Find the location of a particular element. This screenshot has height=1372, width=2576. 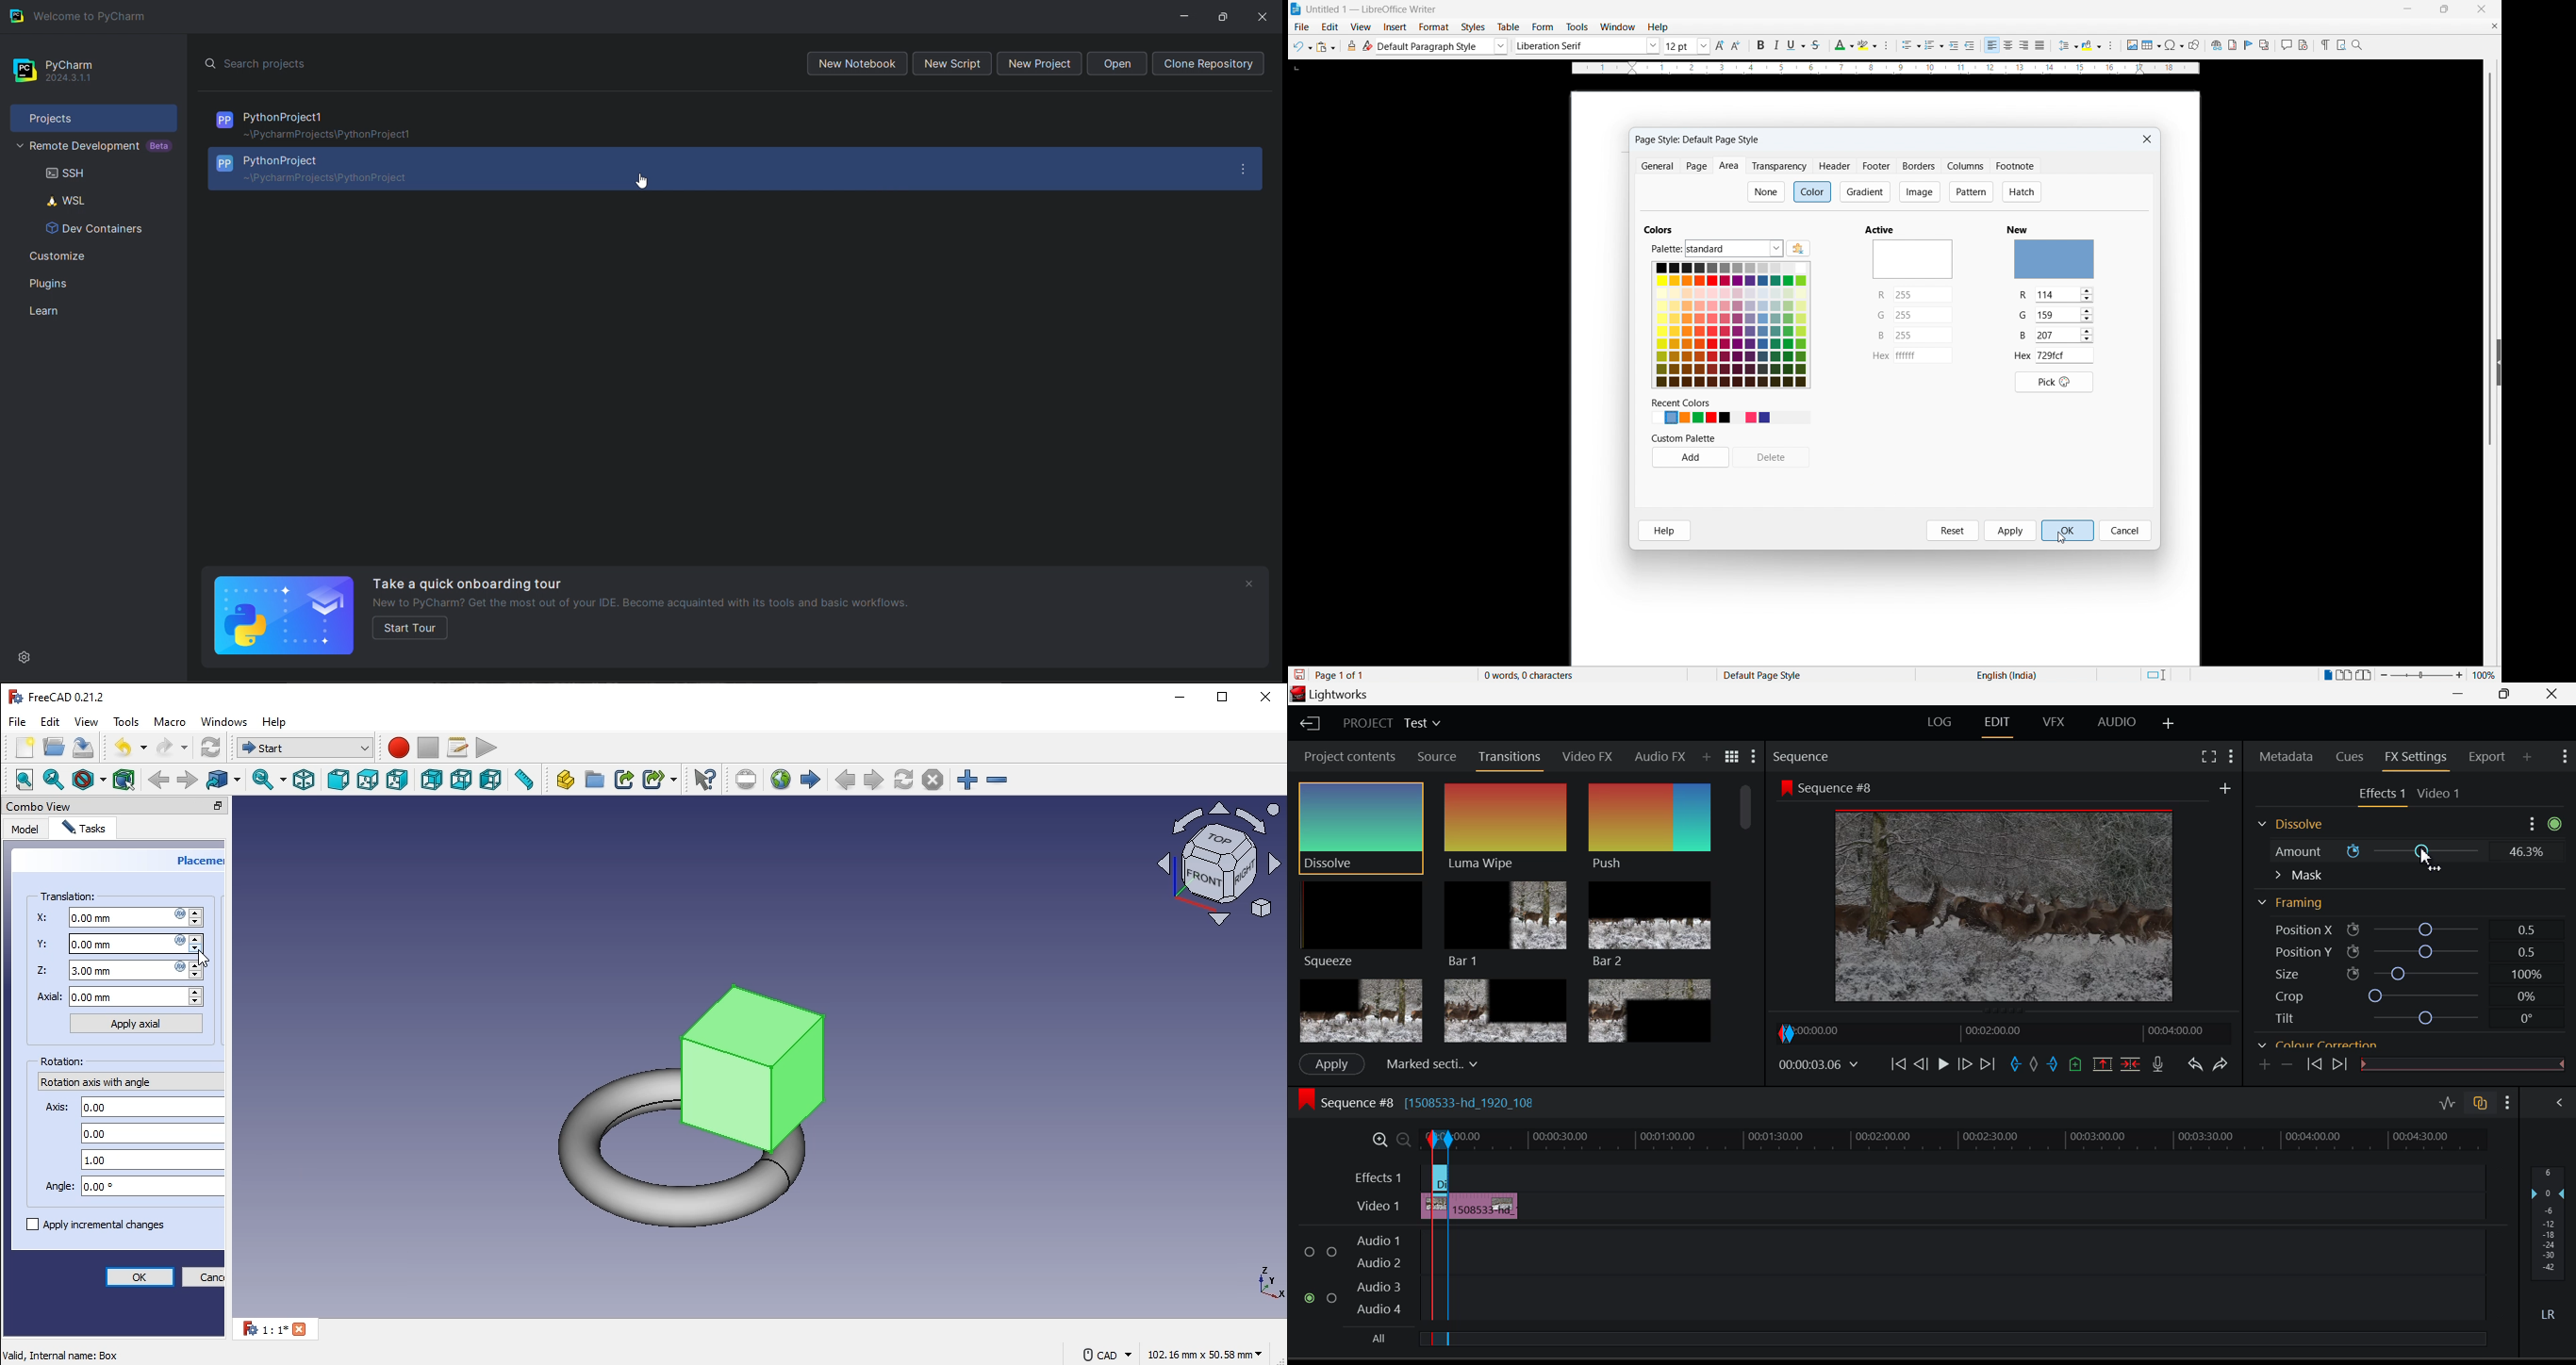

restore is located at coordinates (197, 806).